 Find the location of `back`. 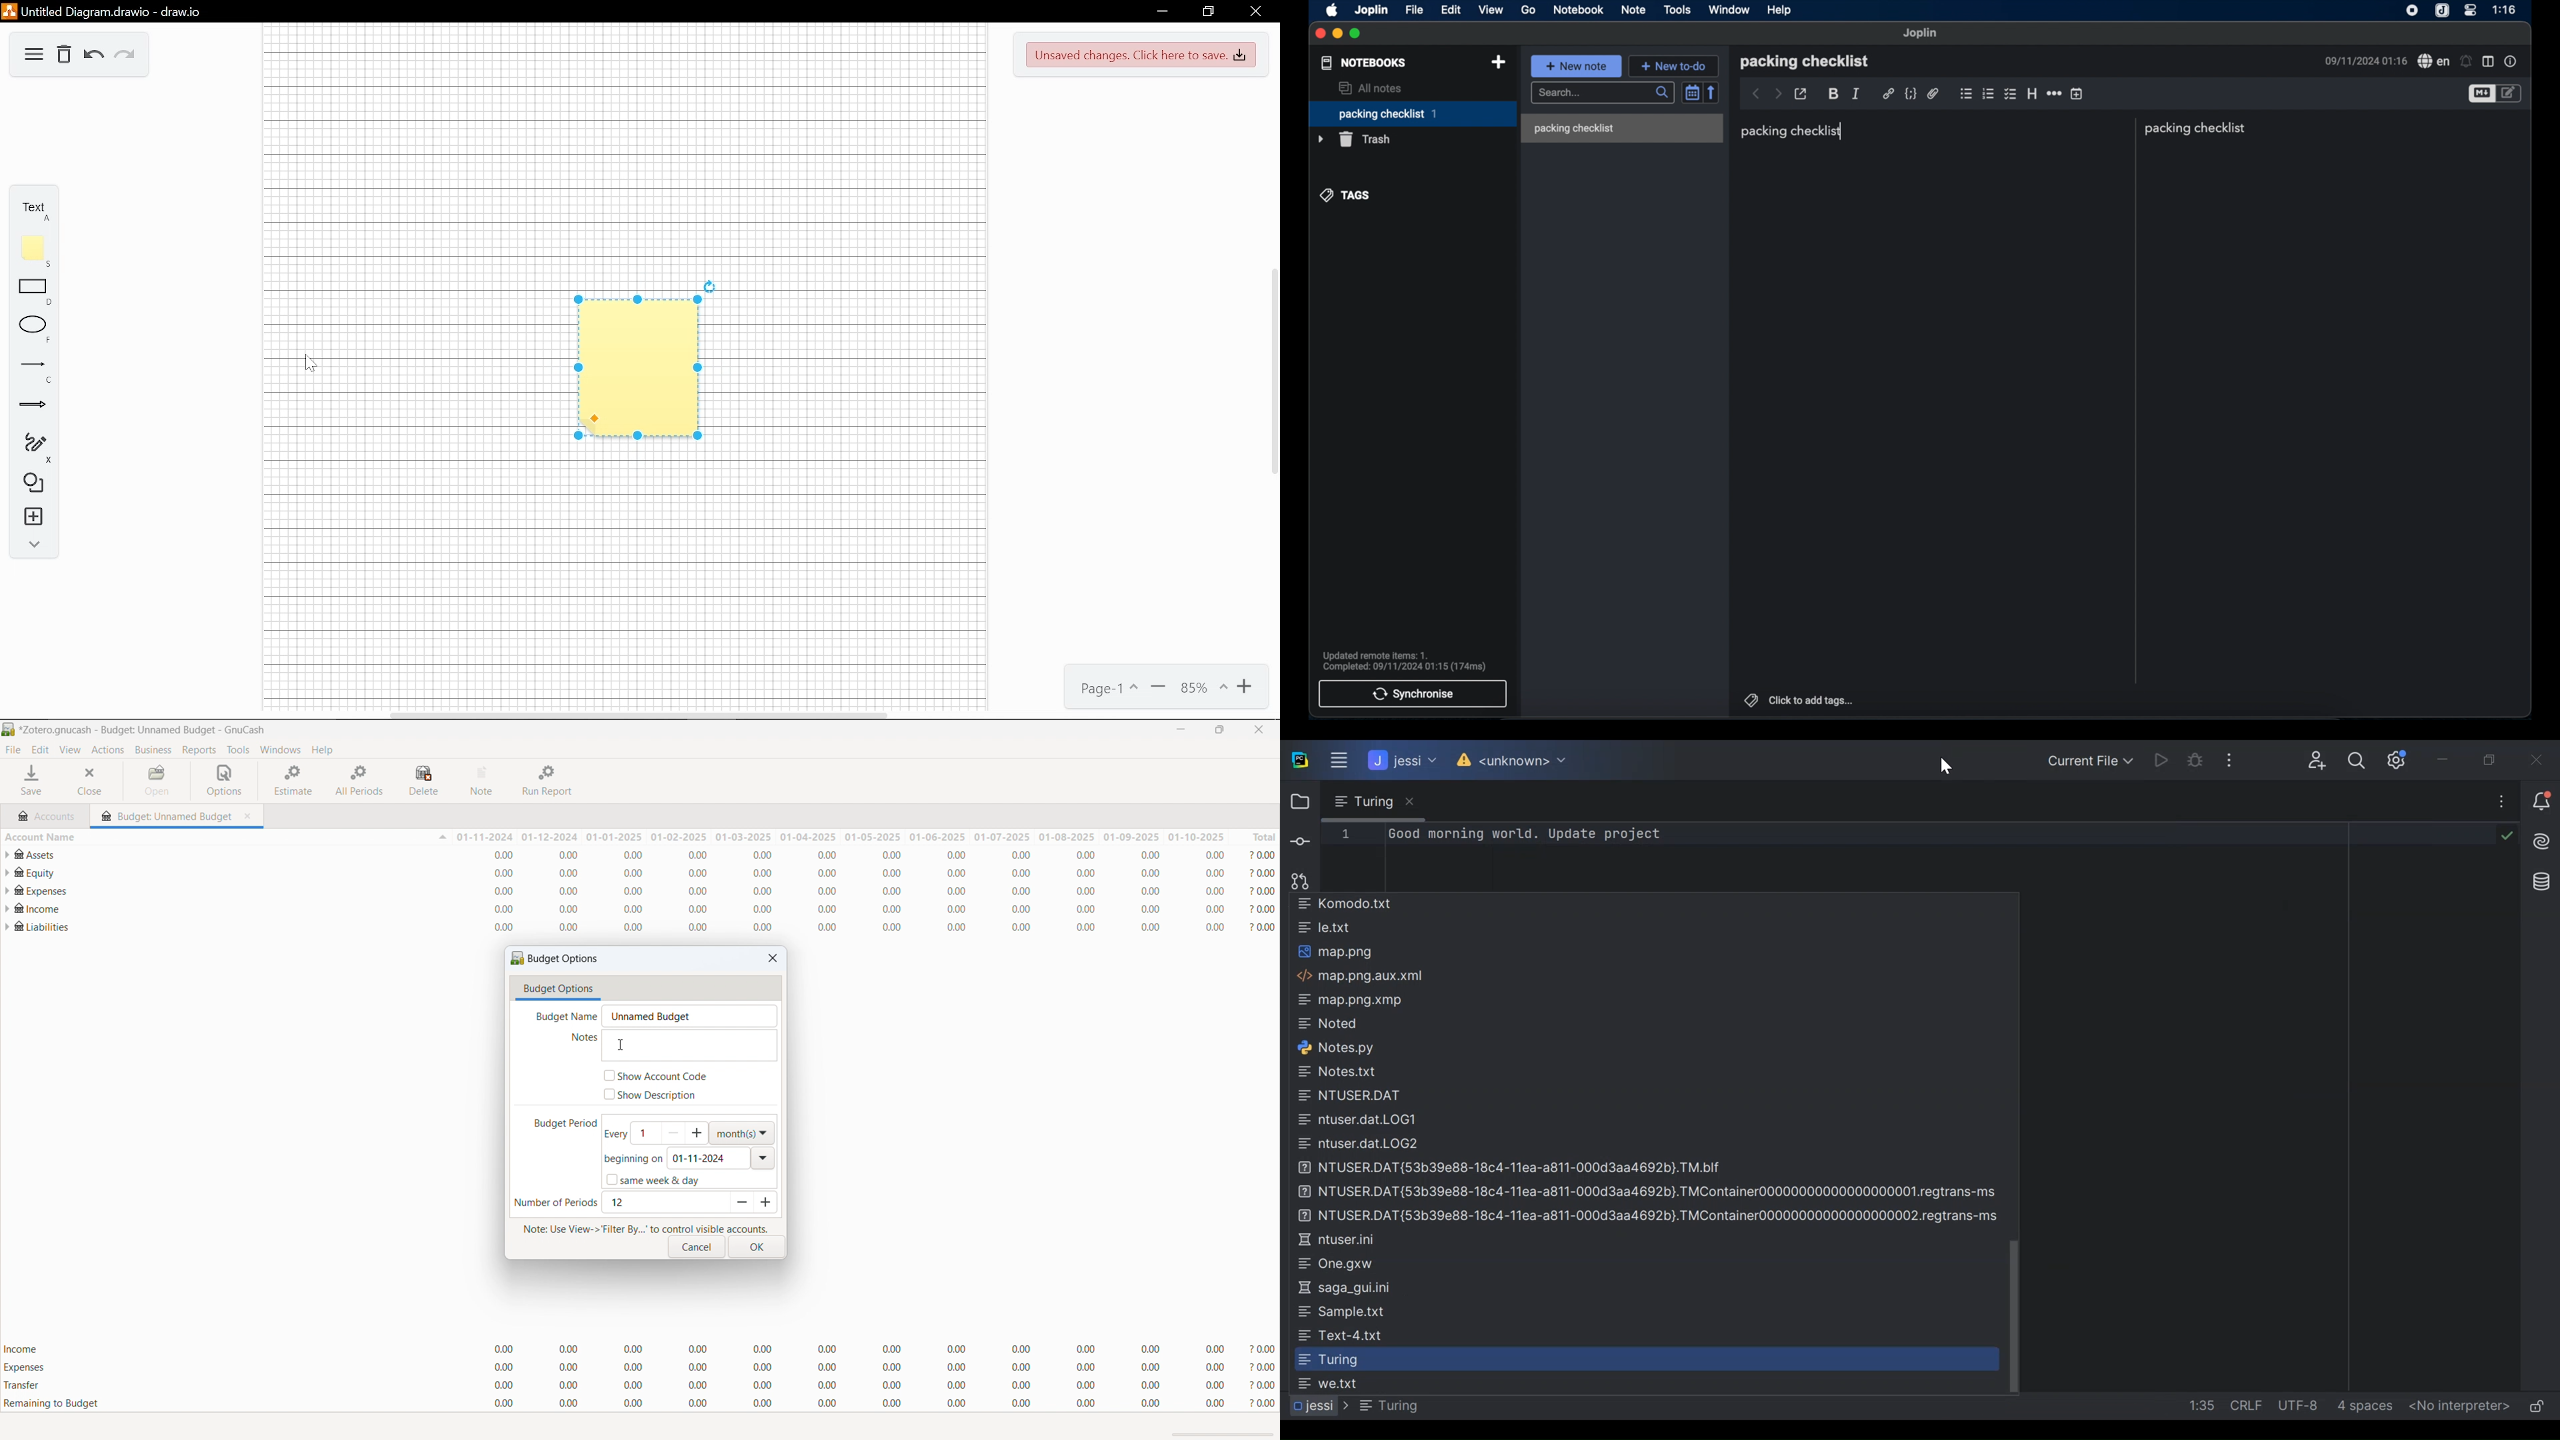

back is located at coordinates (1756, 94).